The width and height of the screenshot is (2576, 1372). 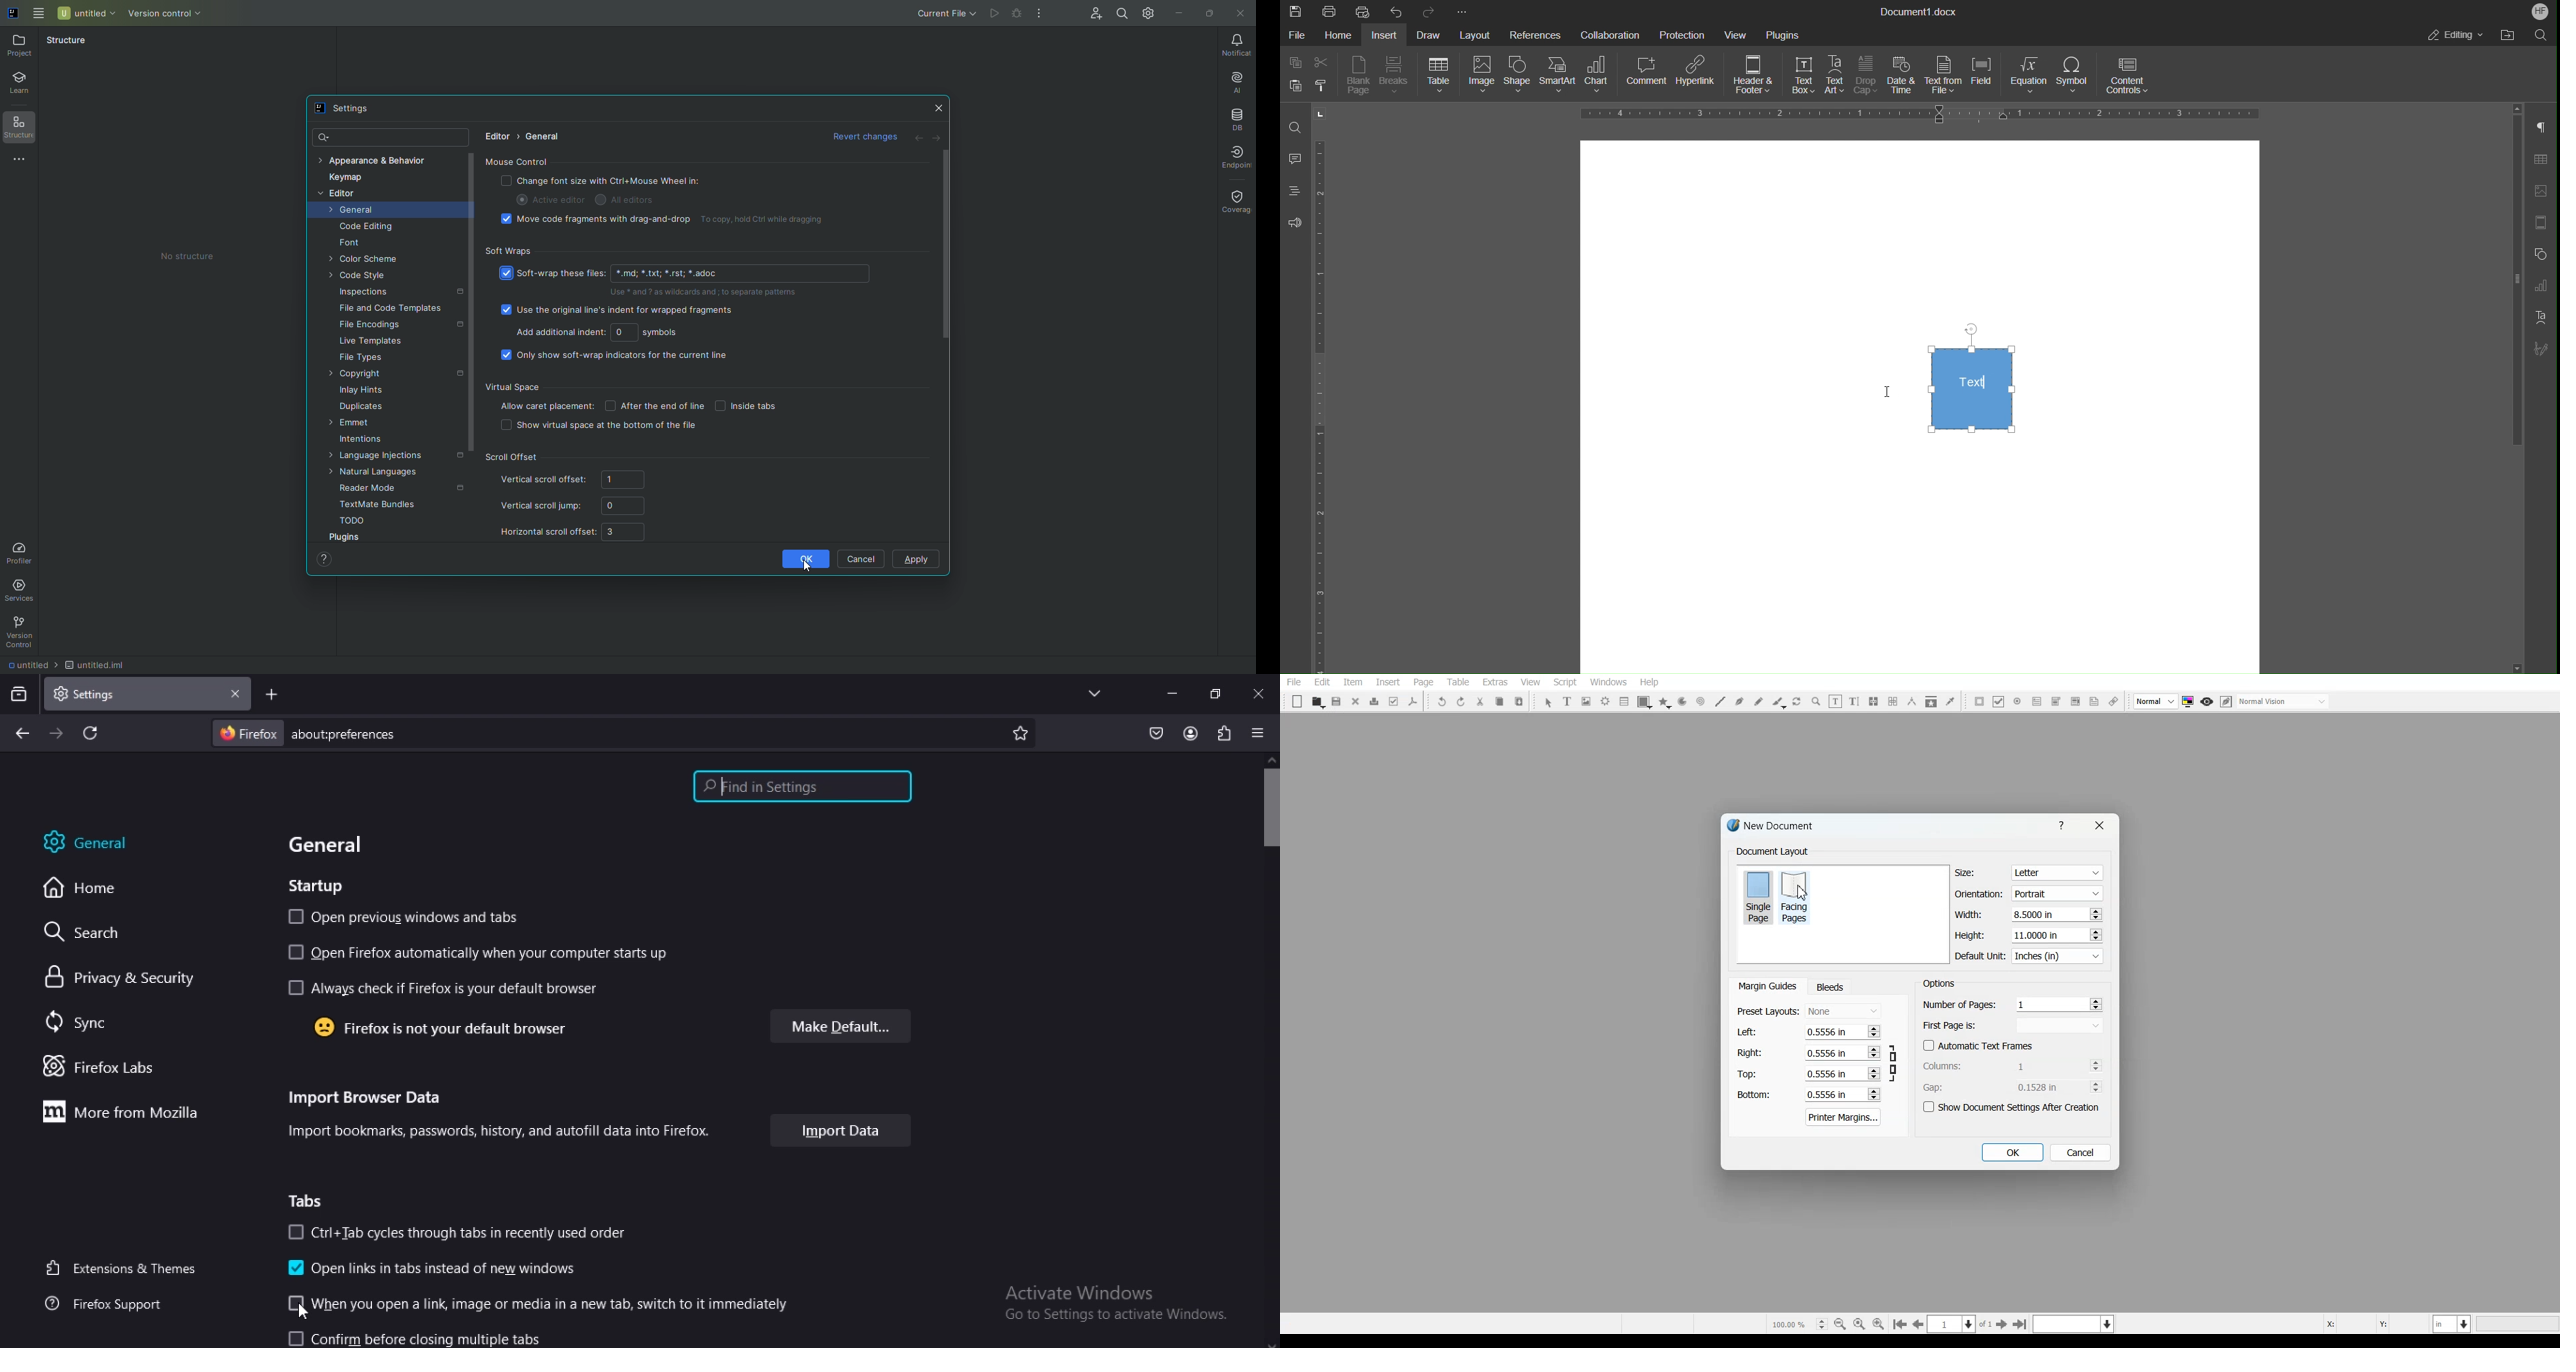 I want to click on Show Document settings after Creation, so click(x=2013, y=1107).